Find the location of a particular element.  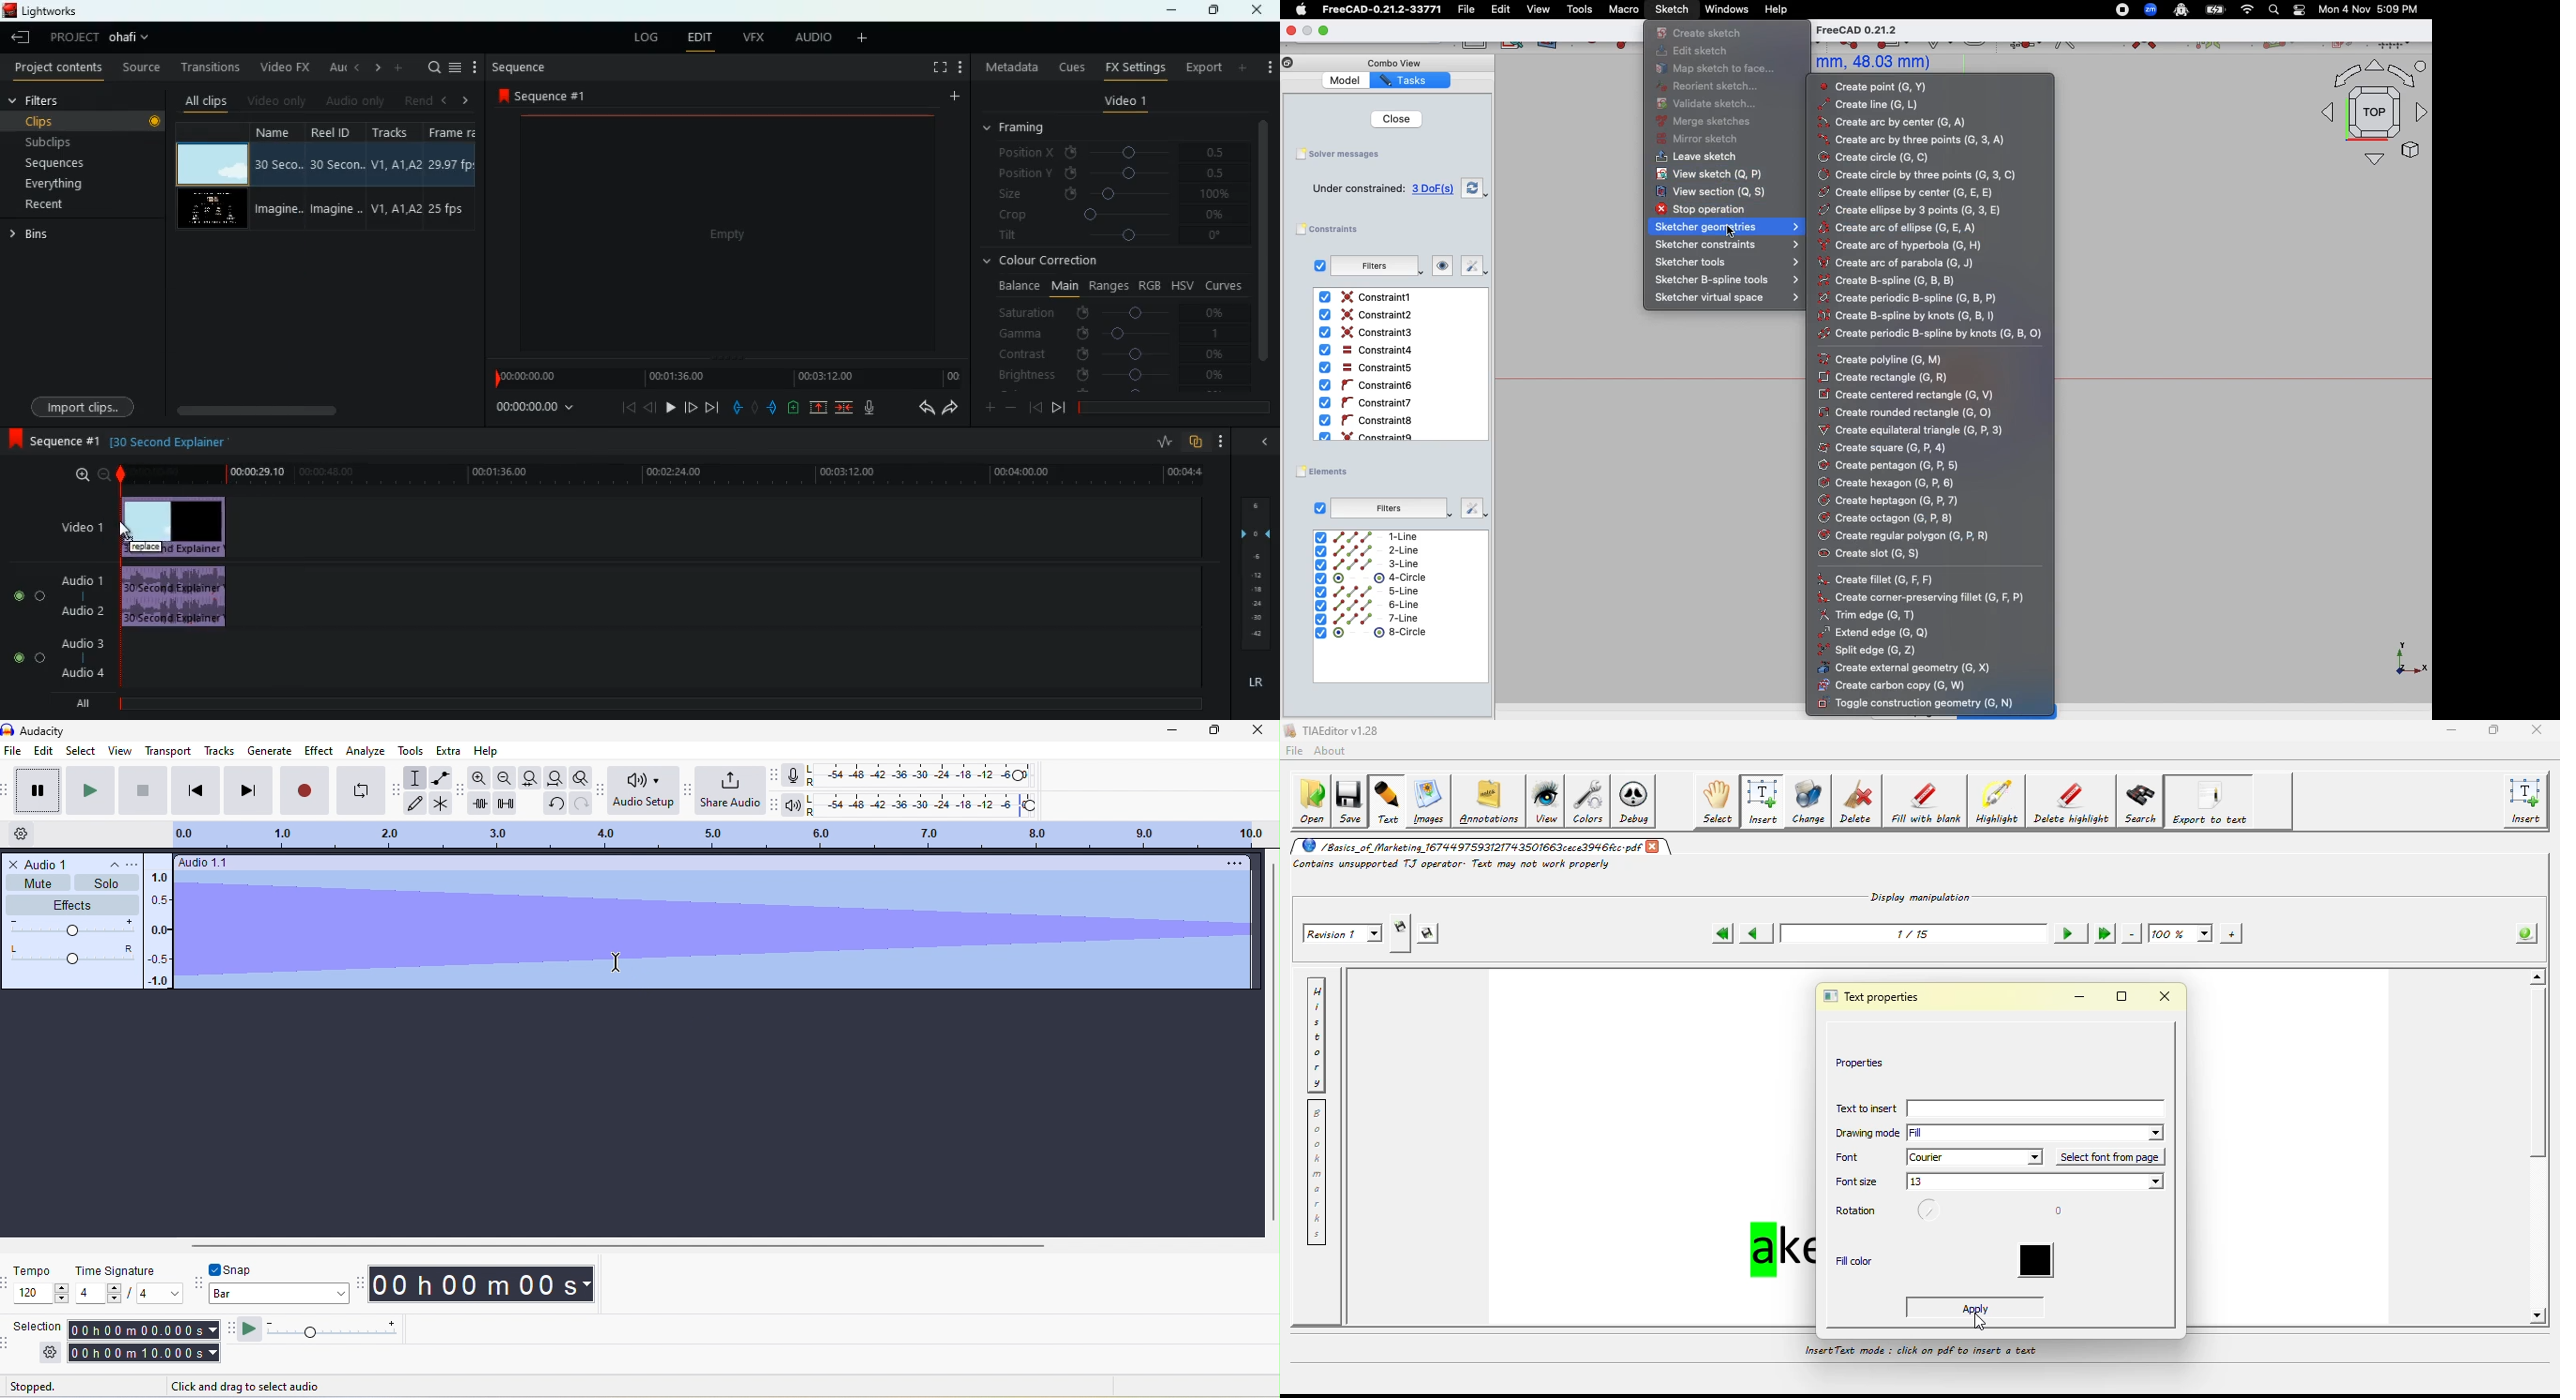

view is located at coordinates (118, 750).